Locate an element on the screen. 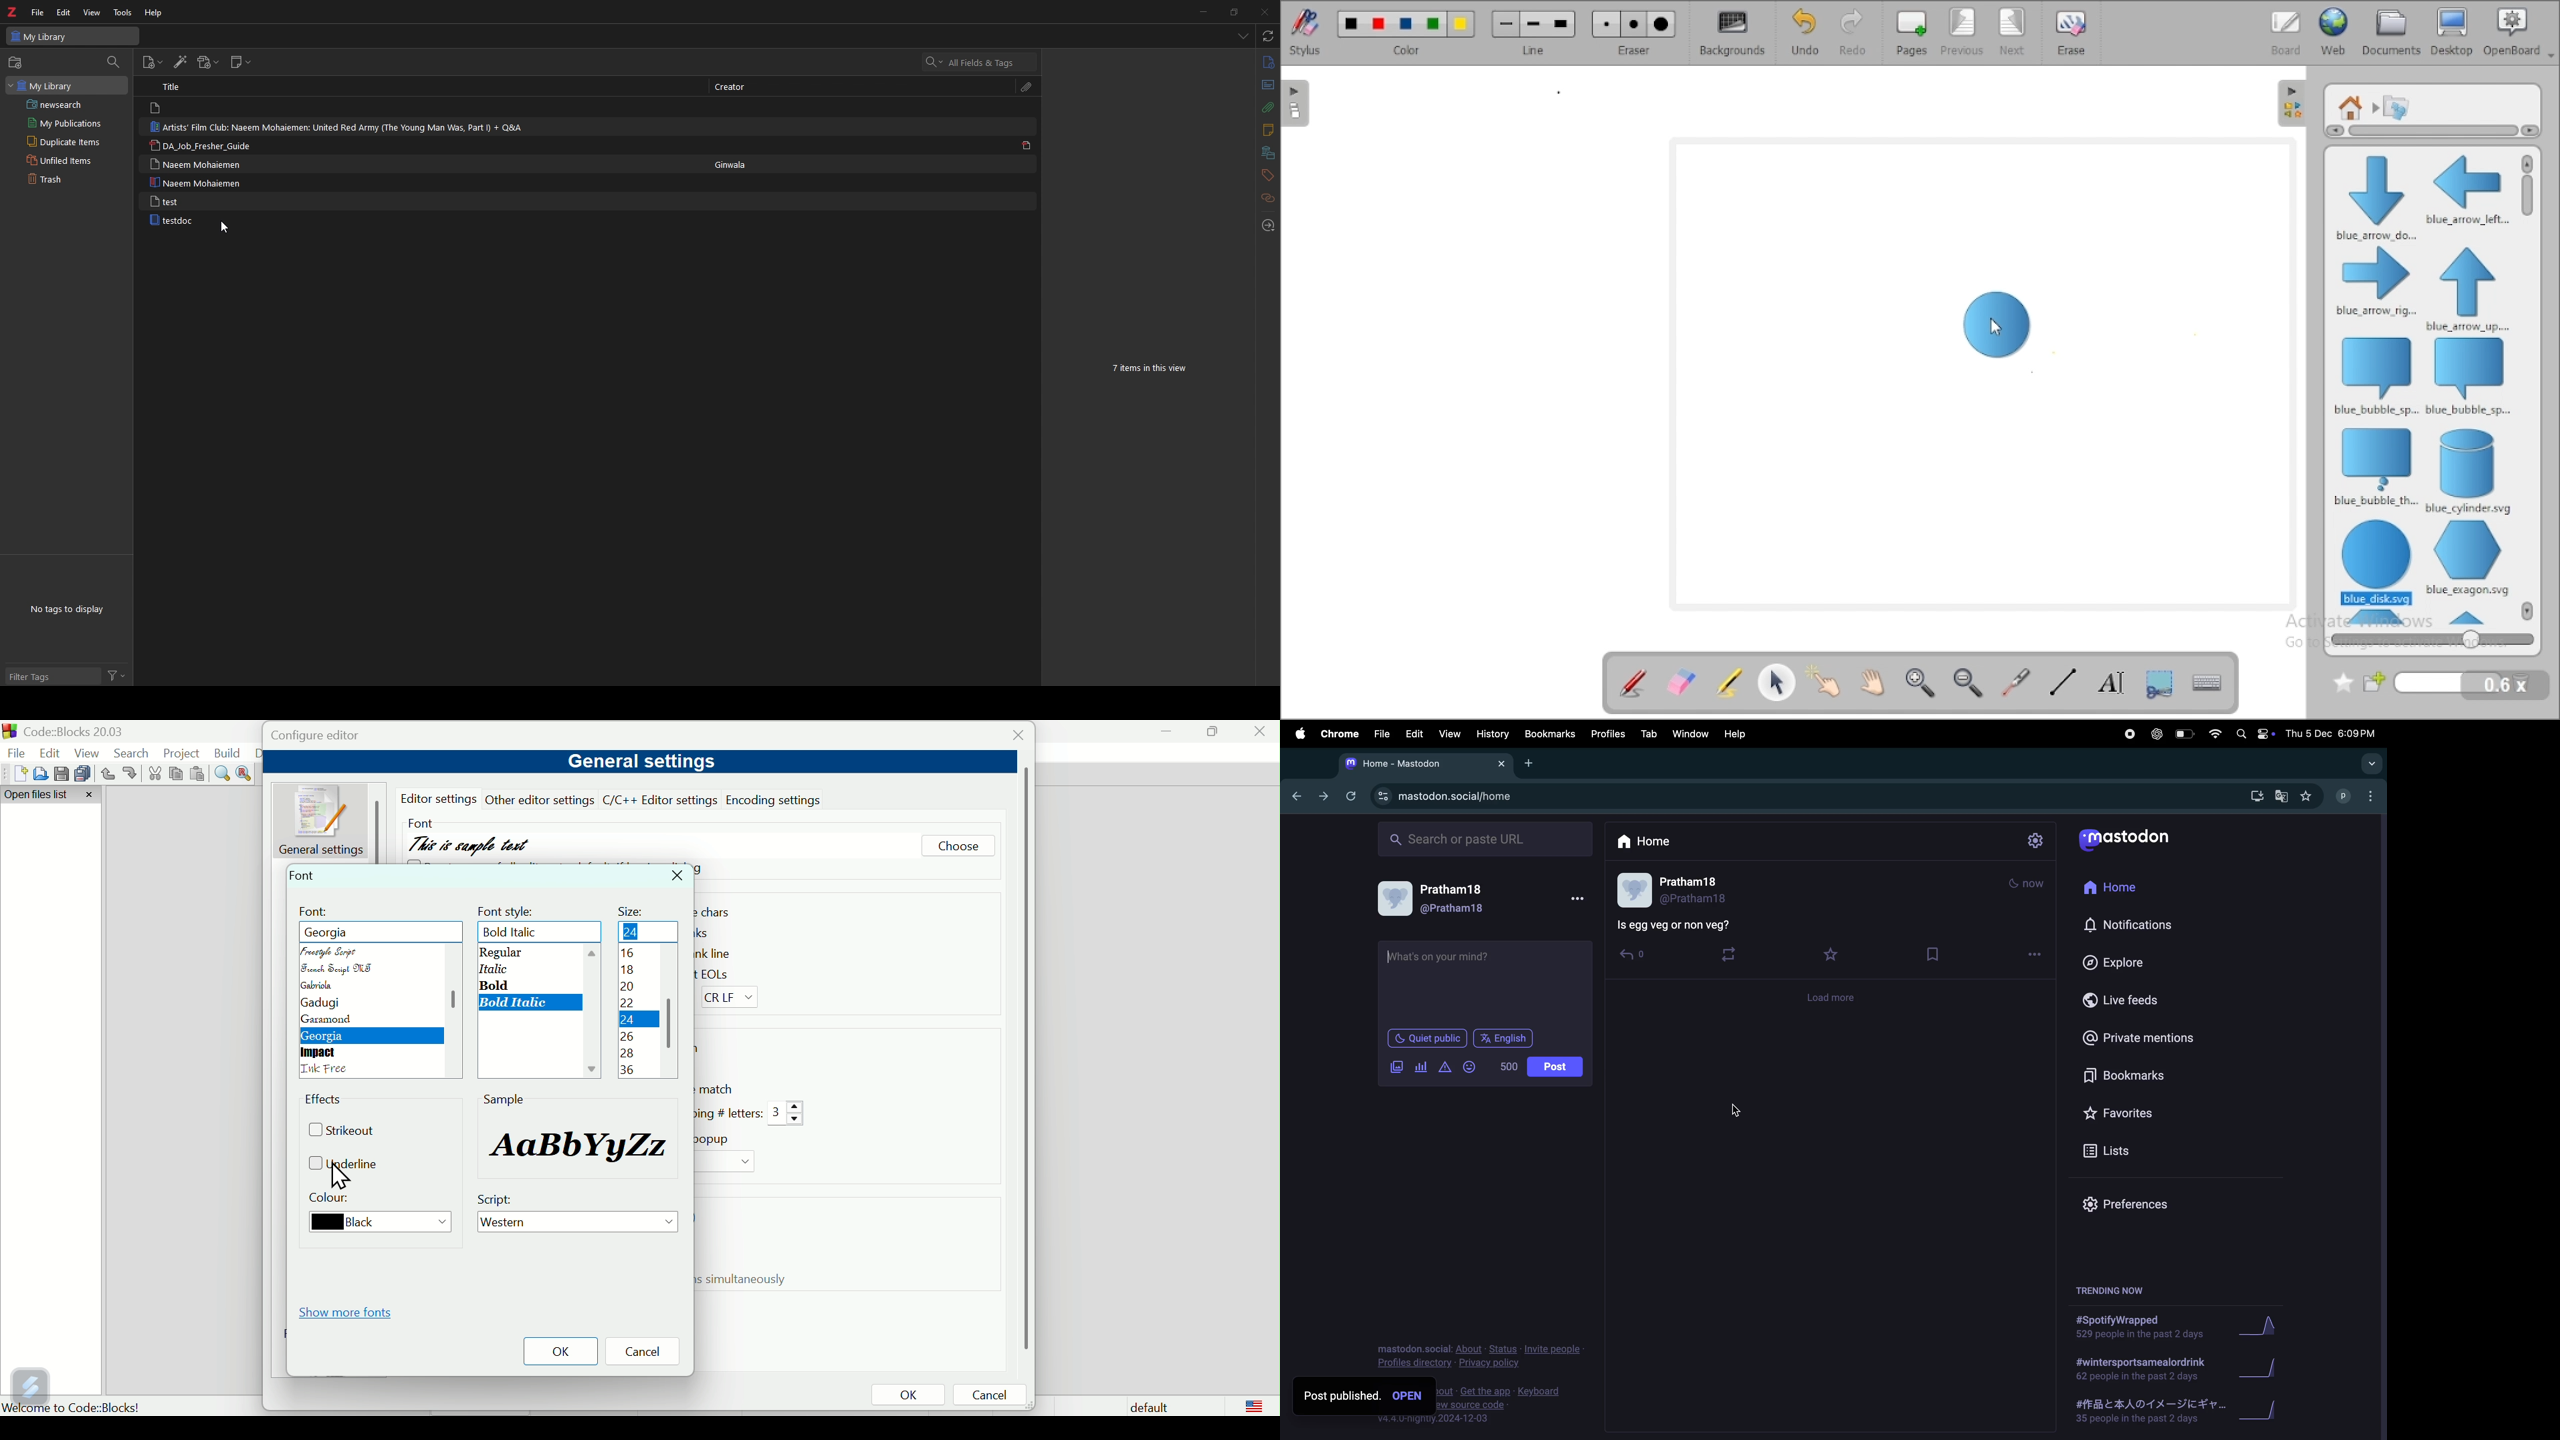  battery is located at coordinates (2185, 735).